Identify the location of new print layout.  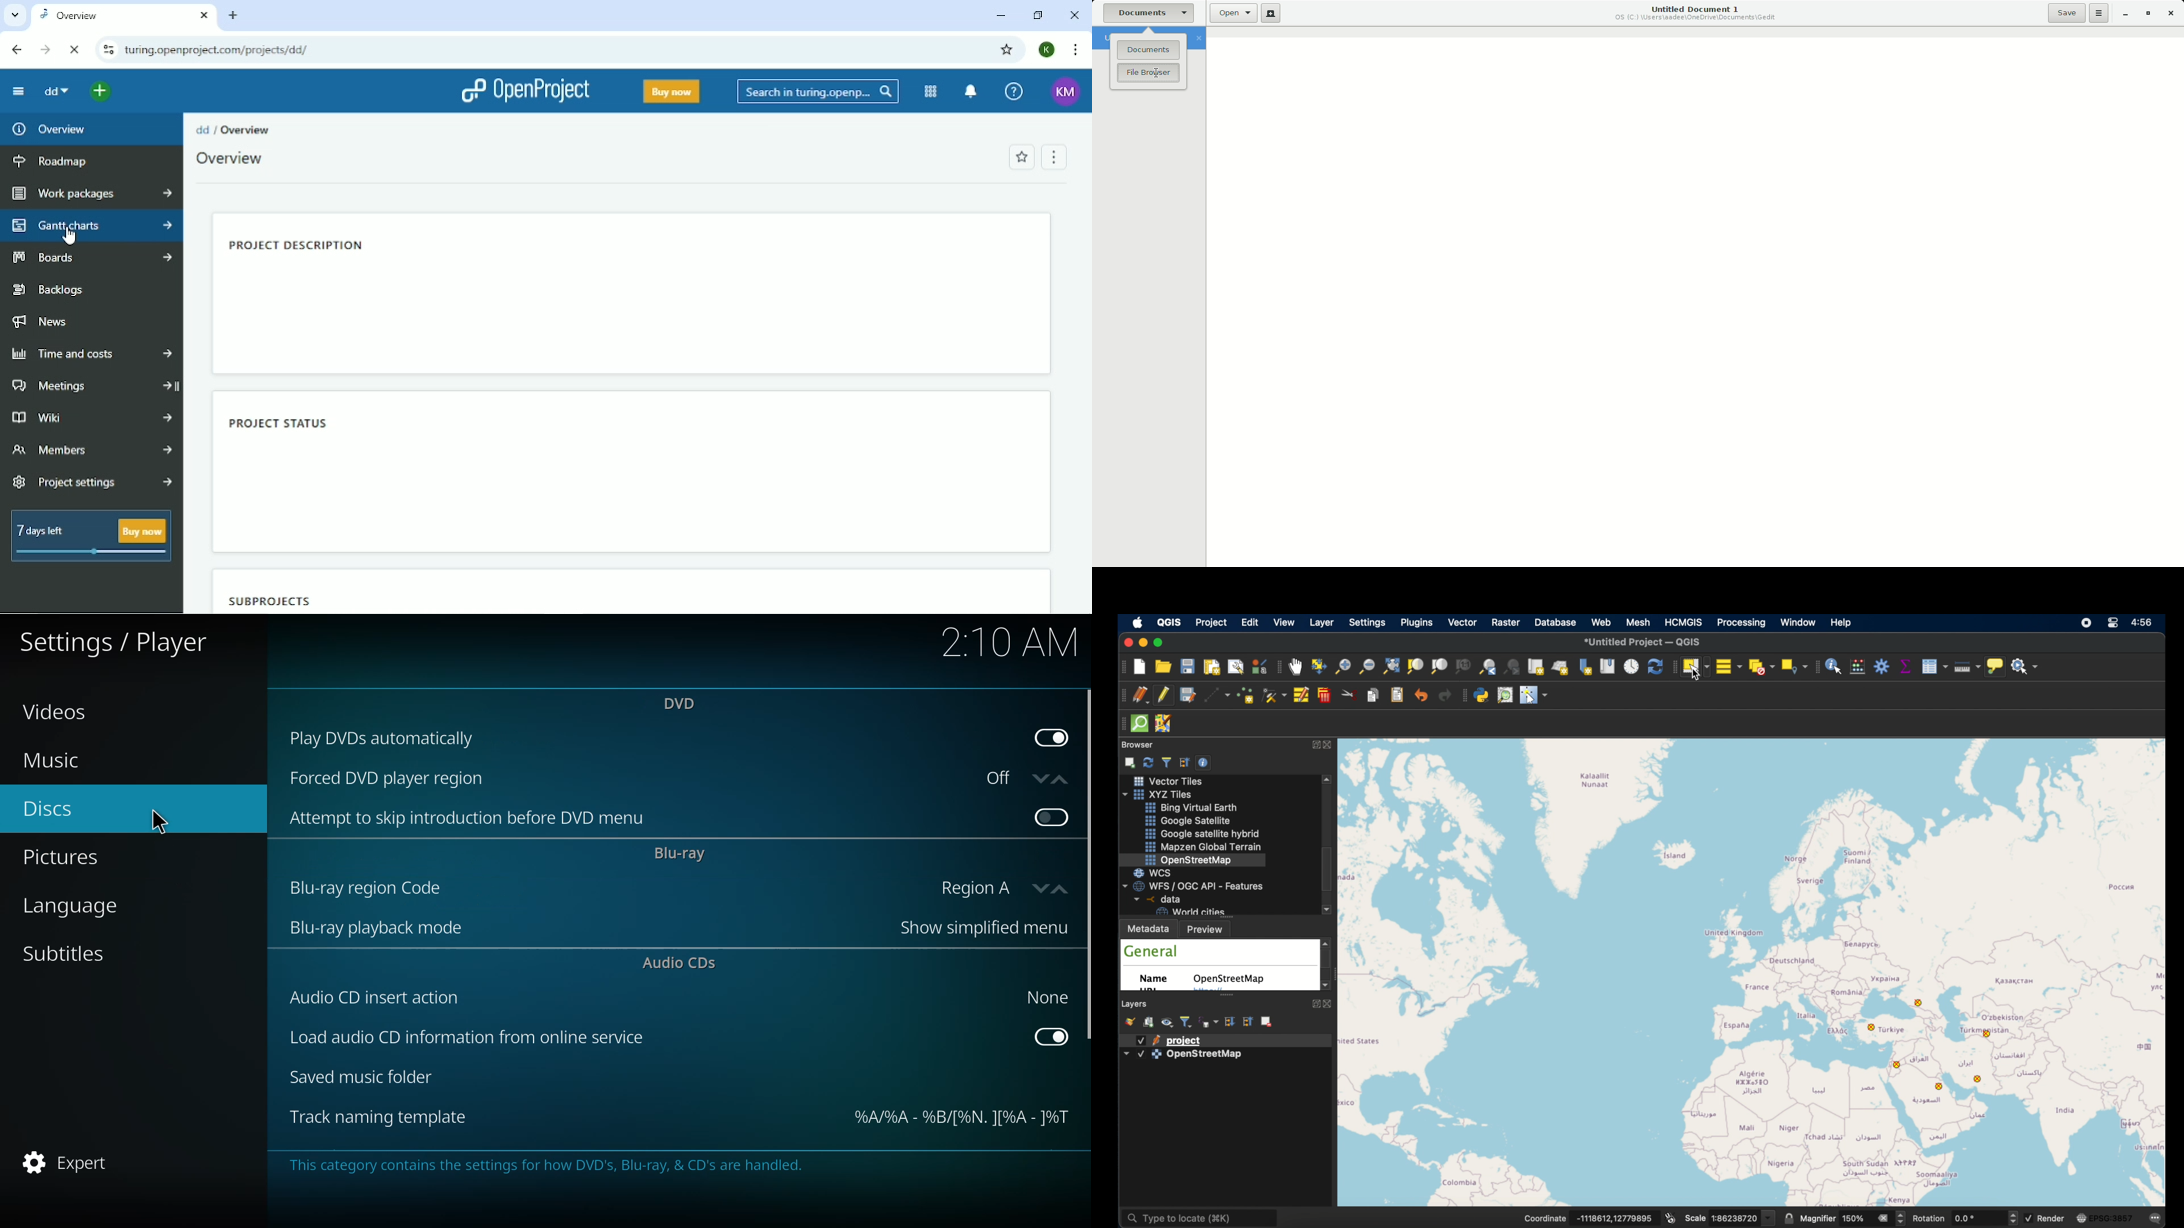
(1211, 667).